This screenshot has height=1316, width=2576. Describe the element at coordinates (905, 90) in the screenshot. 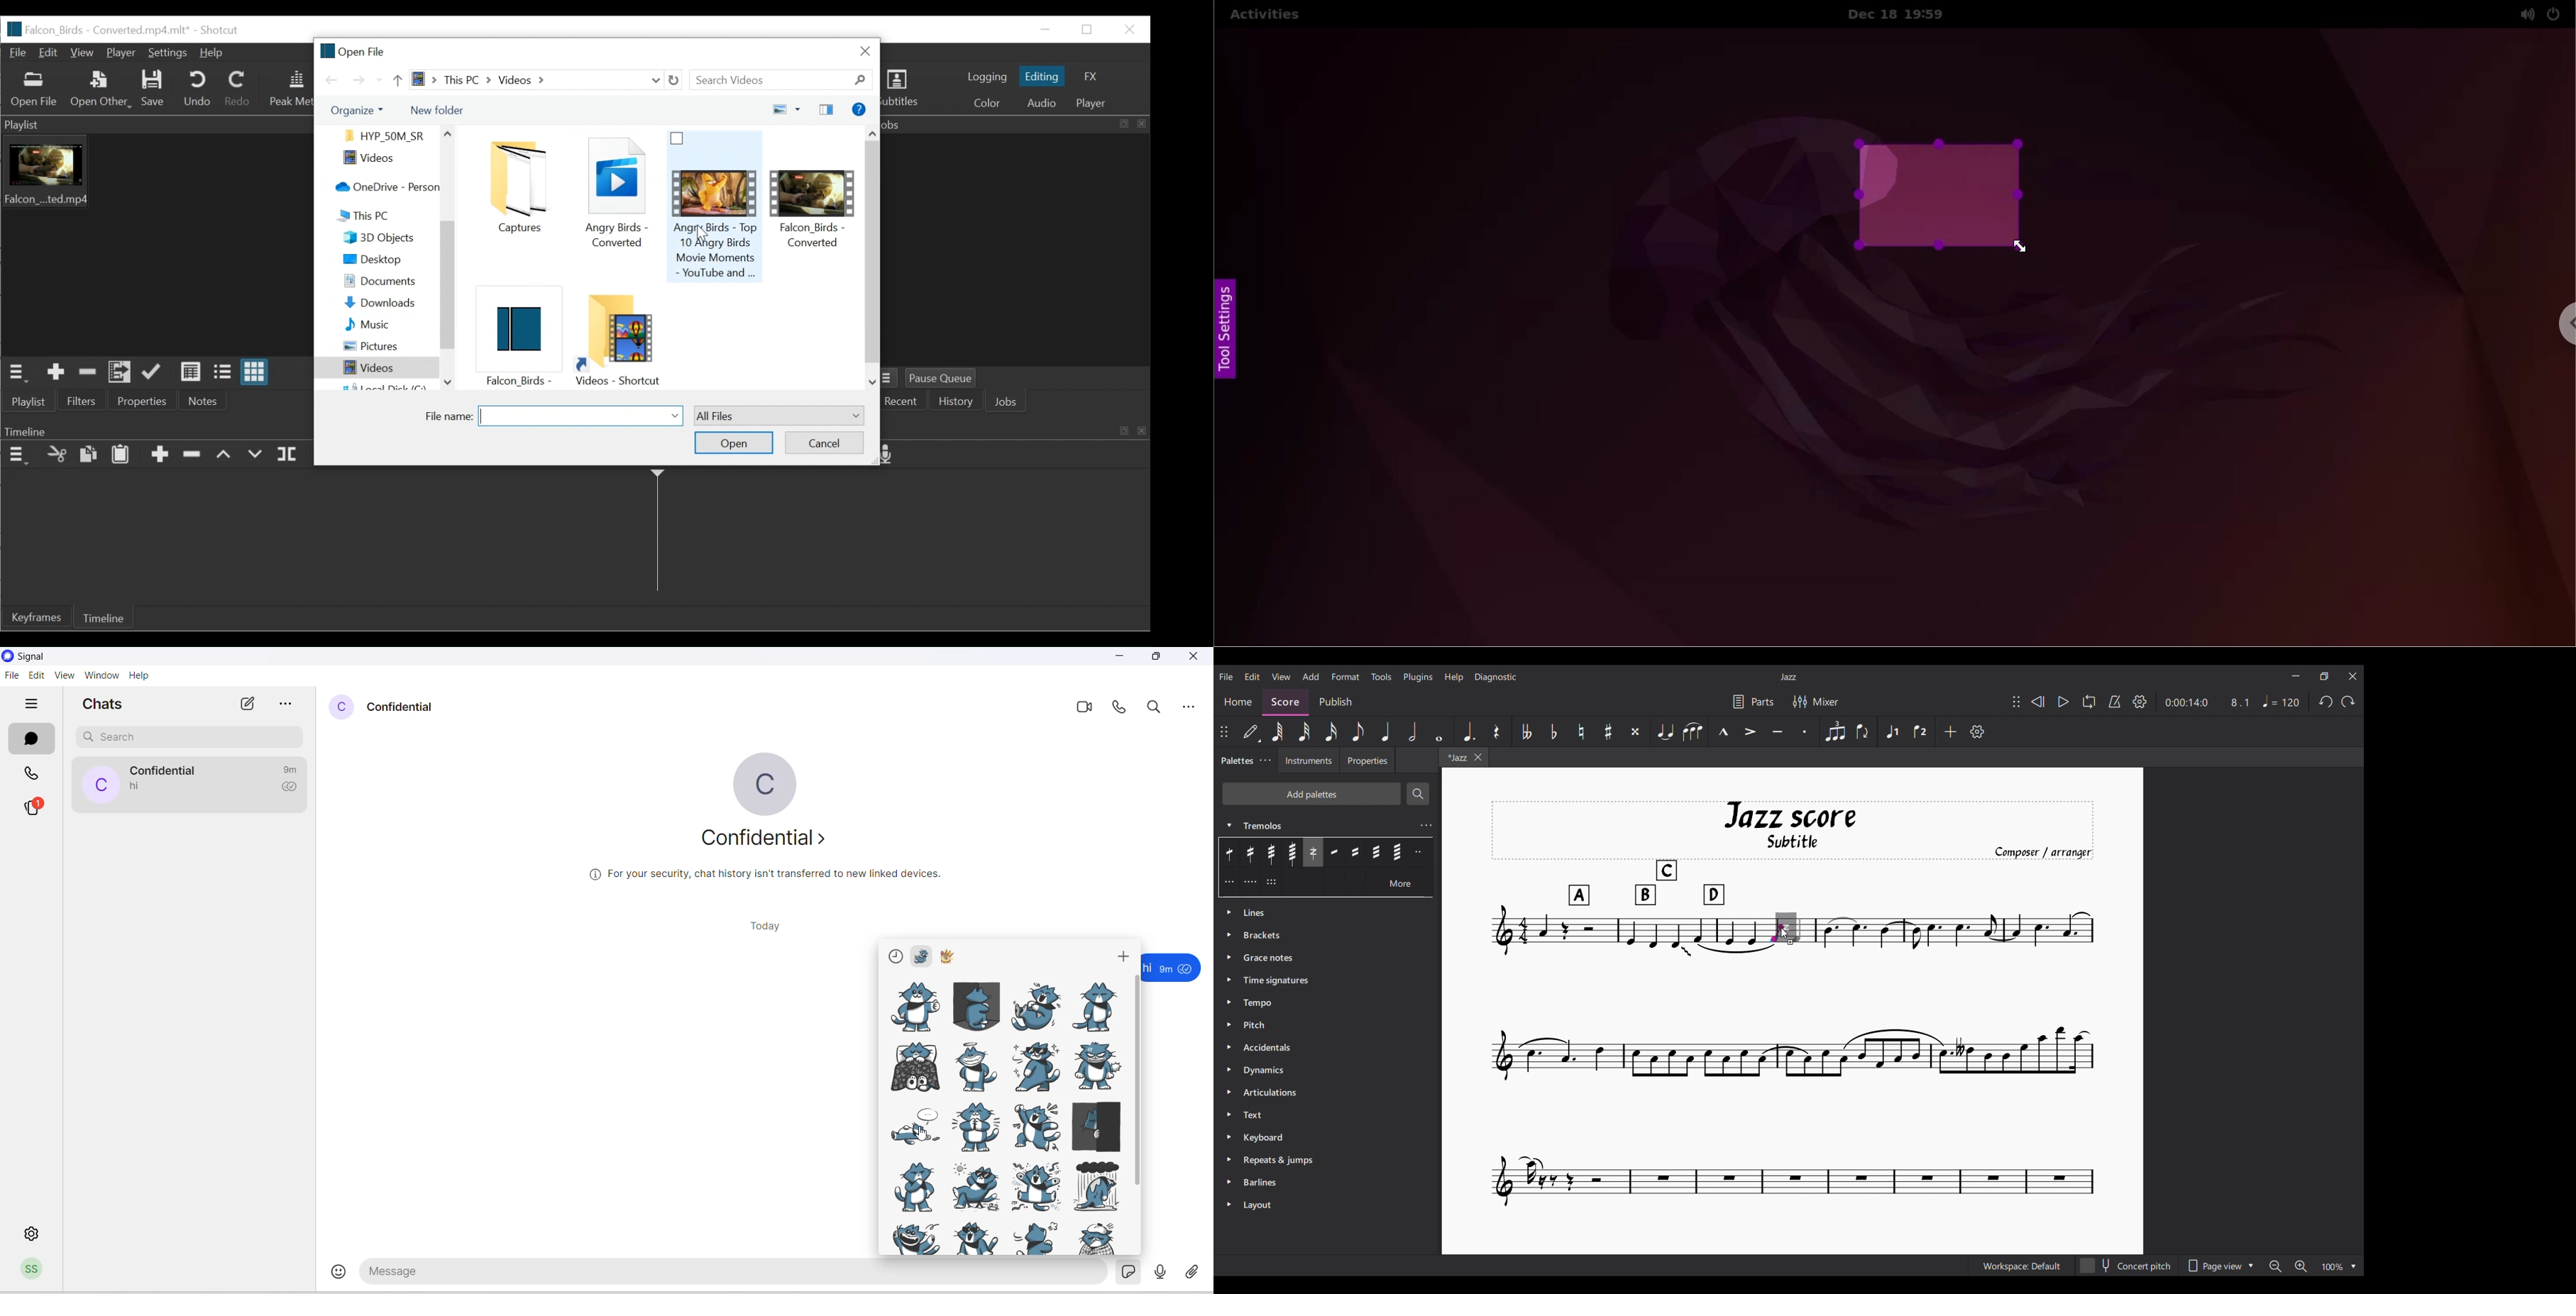

I see `Subtitles` at that location.